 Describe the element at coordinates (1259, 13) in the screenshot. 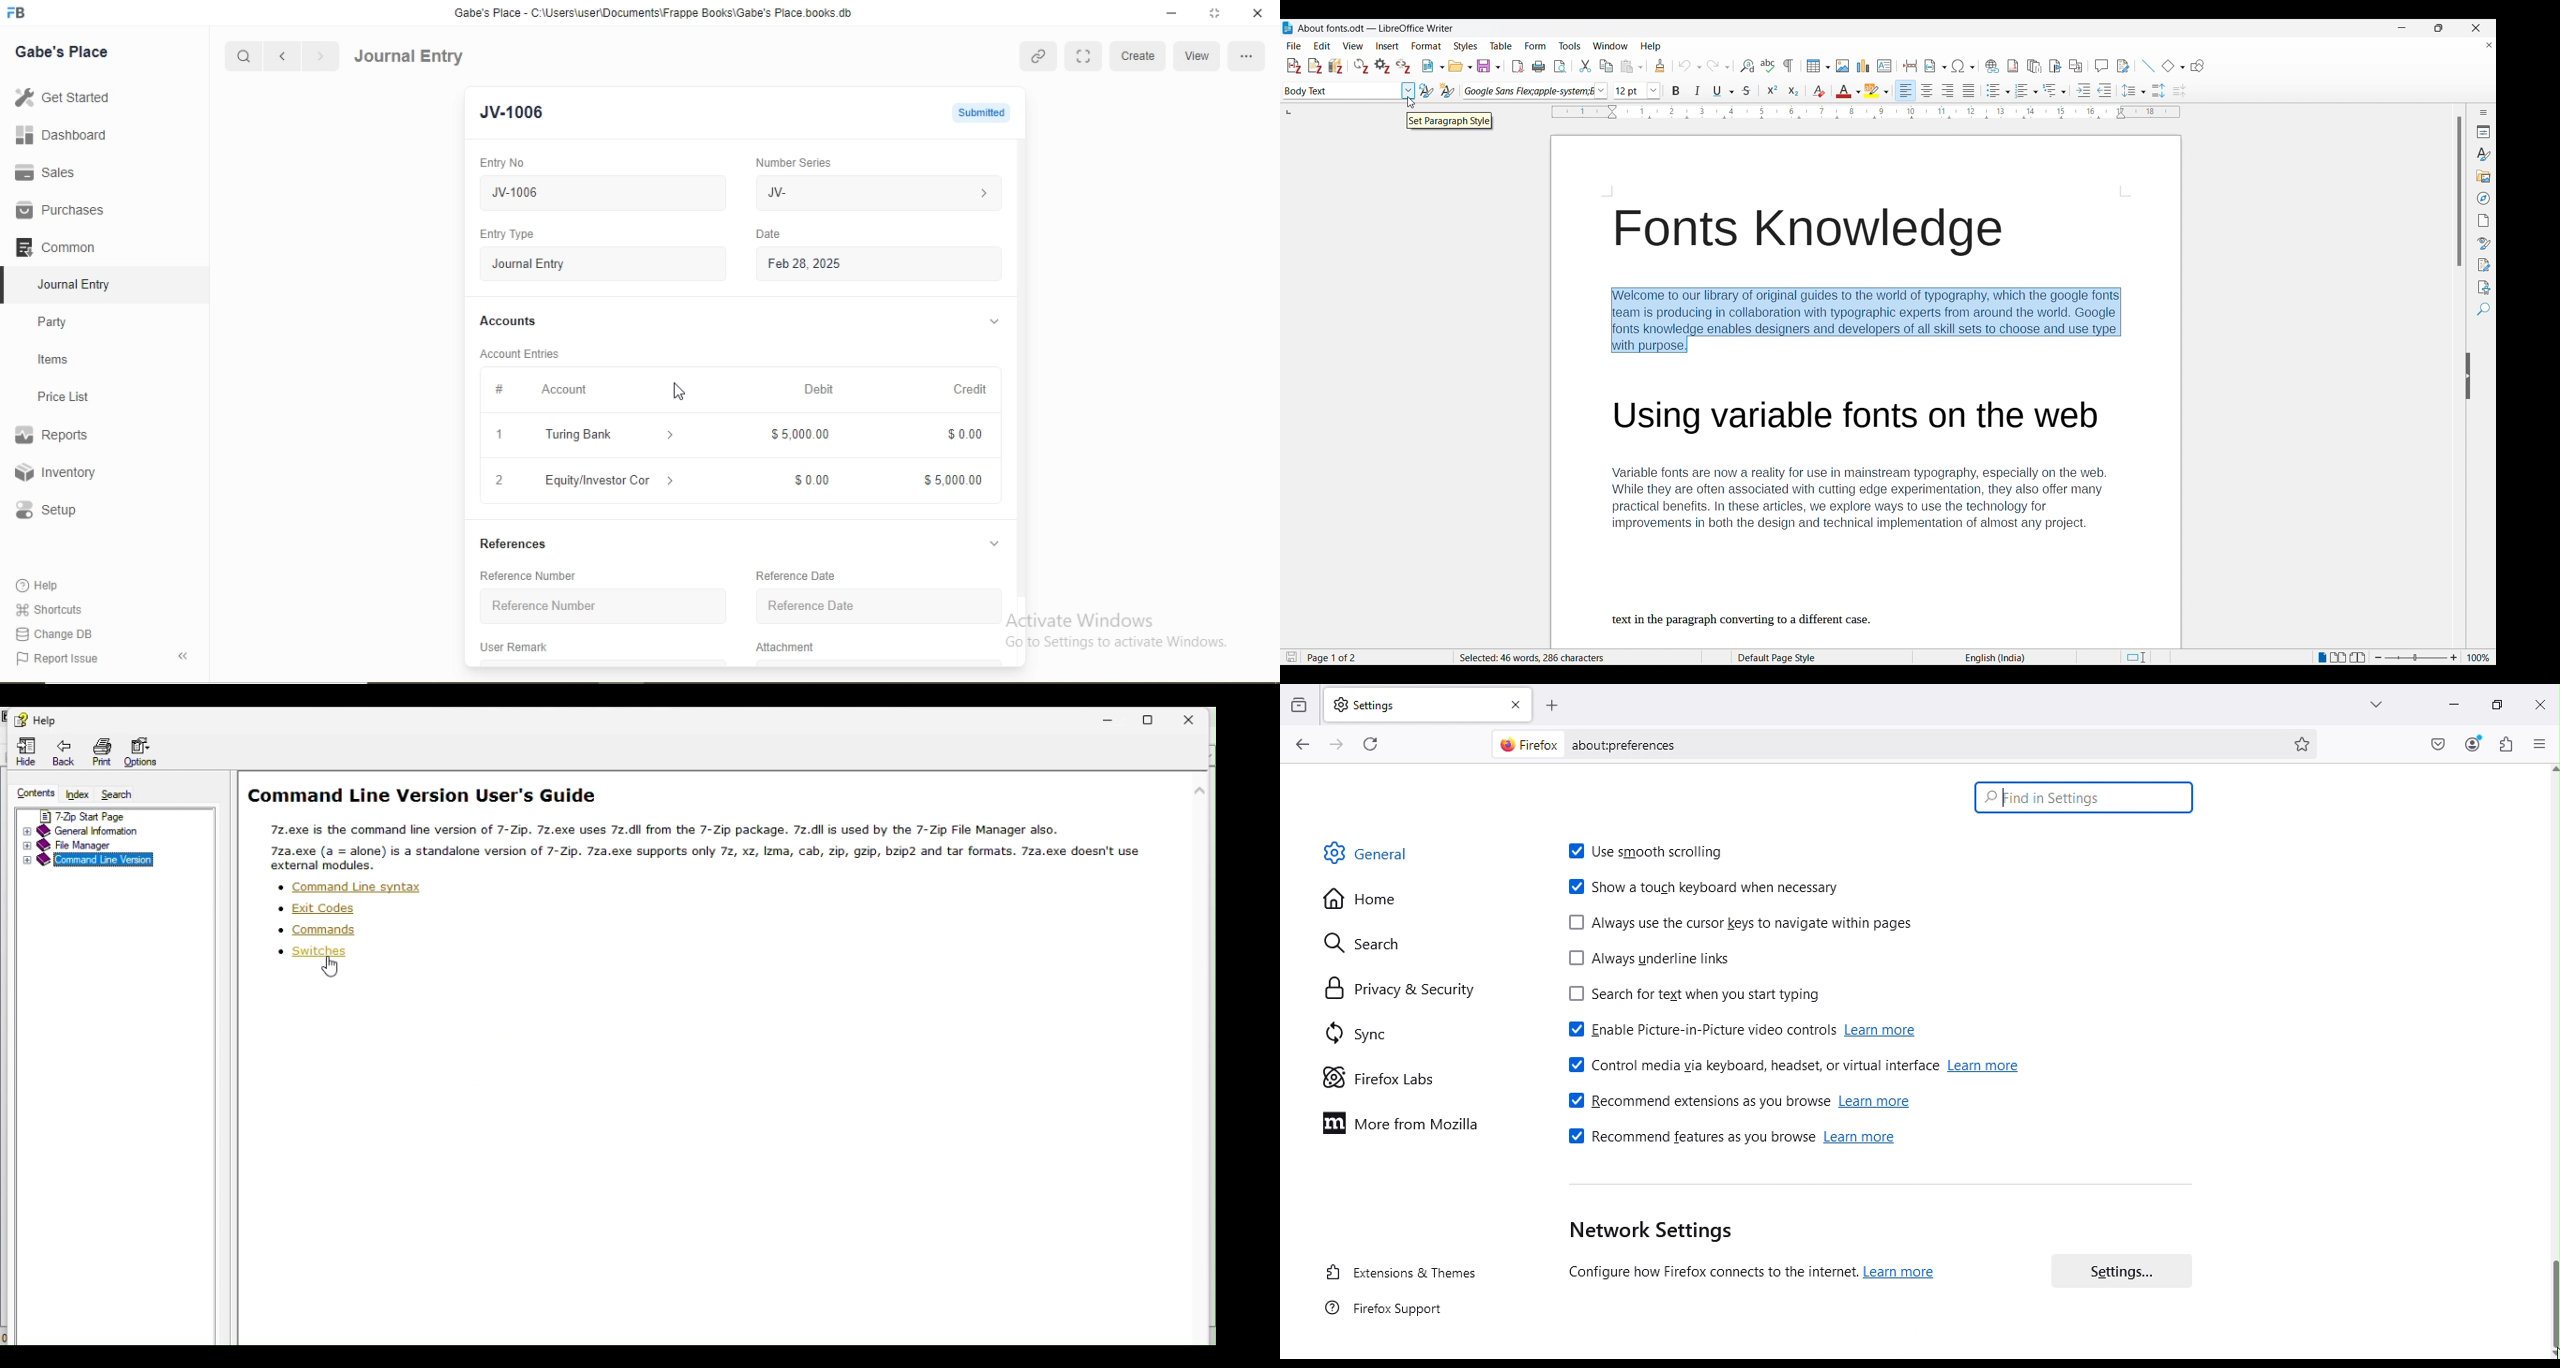

I see `close` at that location.